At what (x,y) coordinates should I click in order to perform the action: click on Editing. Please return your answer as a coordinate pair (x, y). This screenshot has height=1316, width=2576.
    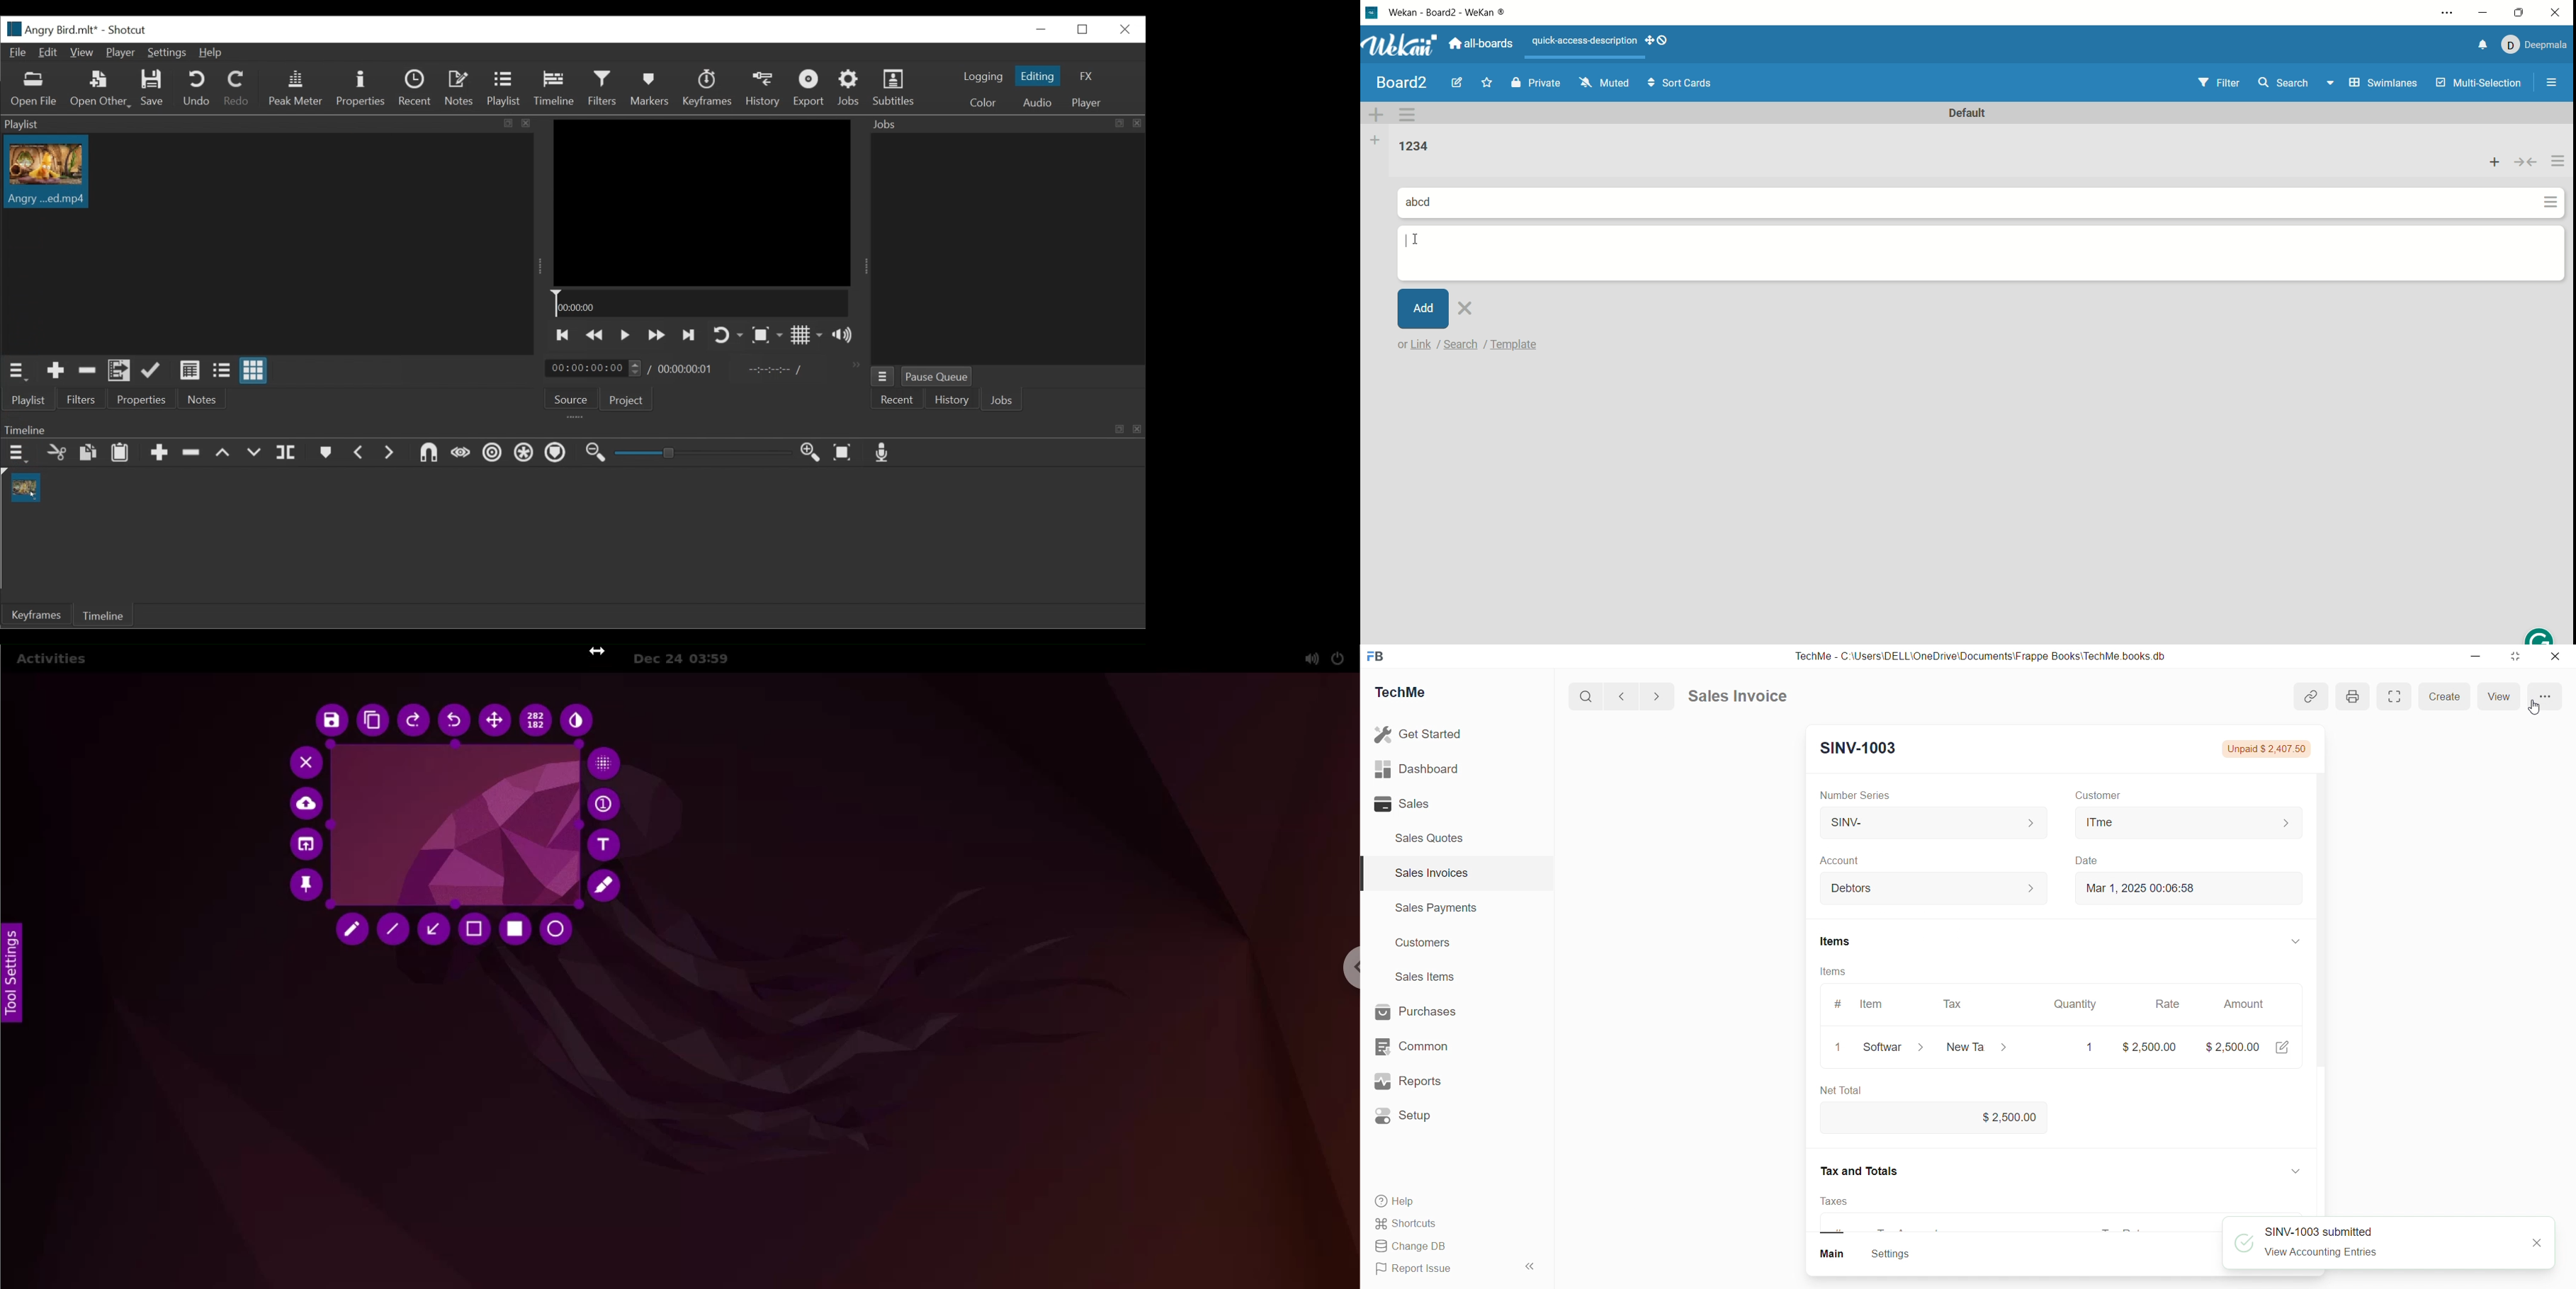
    Looking at the image, I should click on (1040, 76).